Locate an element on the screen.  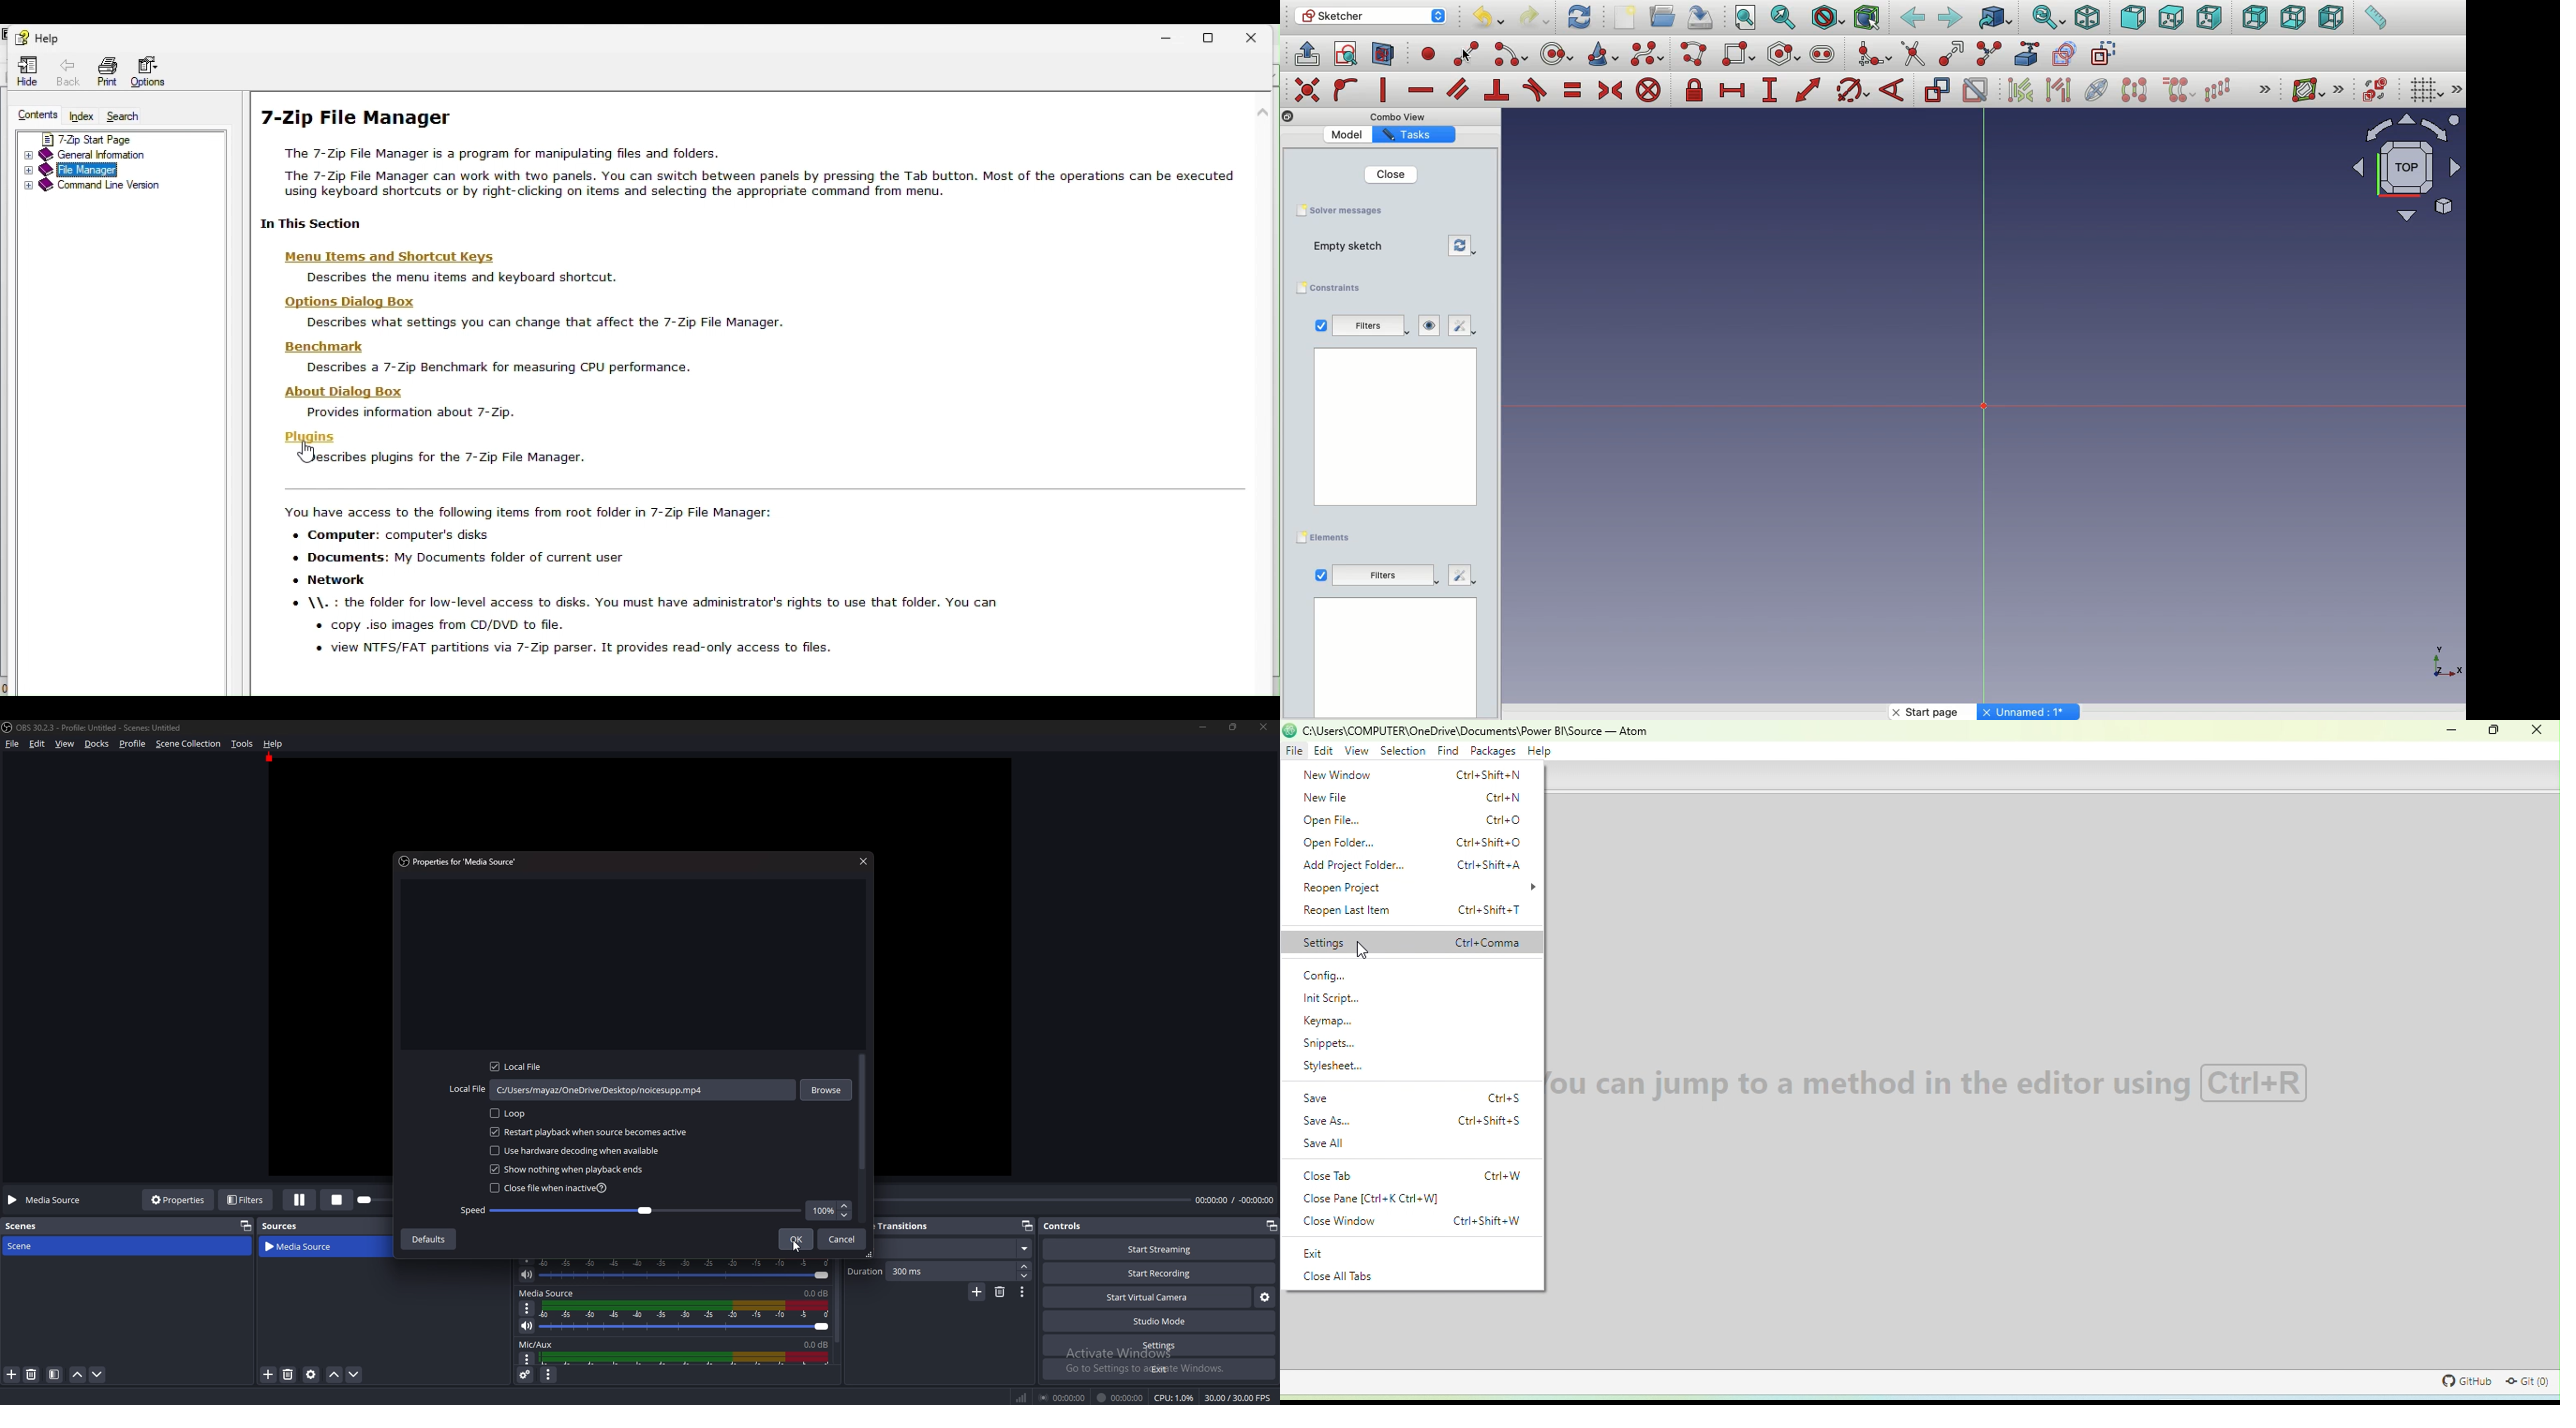
 Scene scene is located at coordinates (29, 1245).